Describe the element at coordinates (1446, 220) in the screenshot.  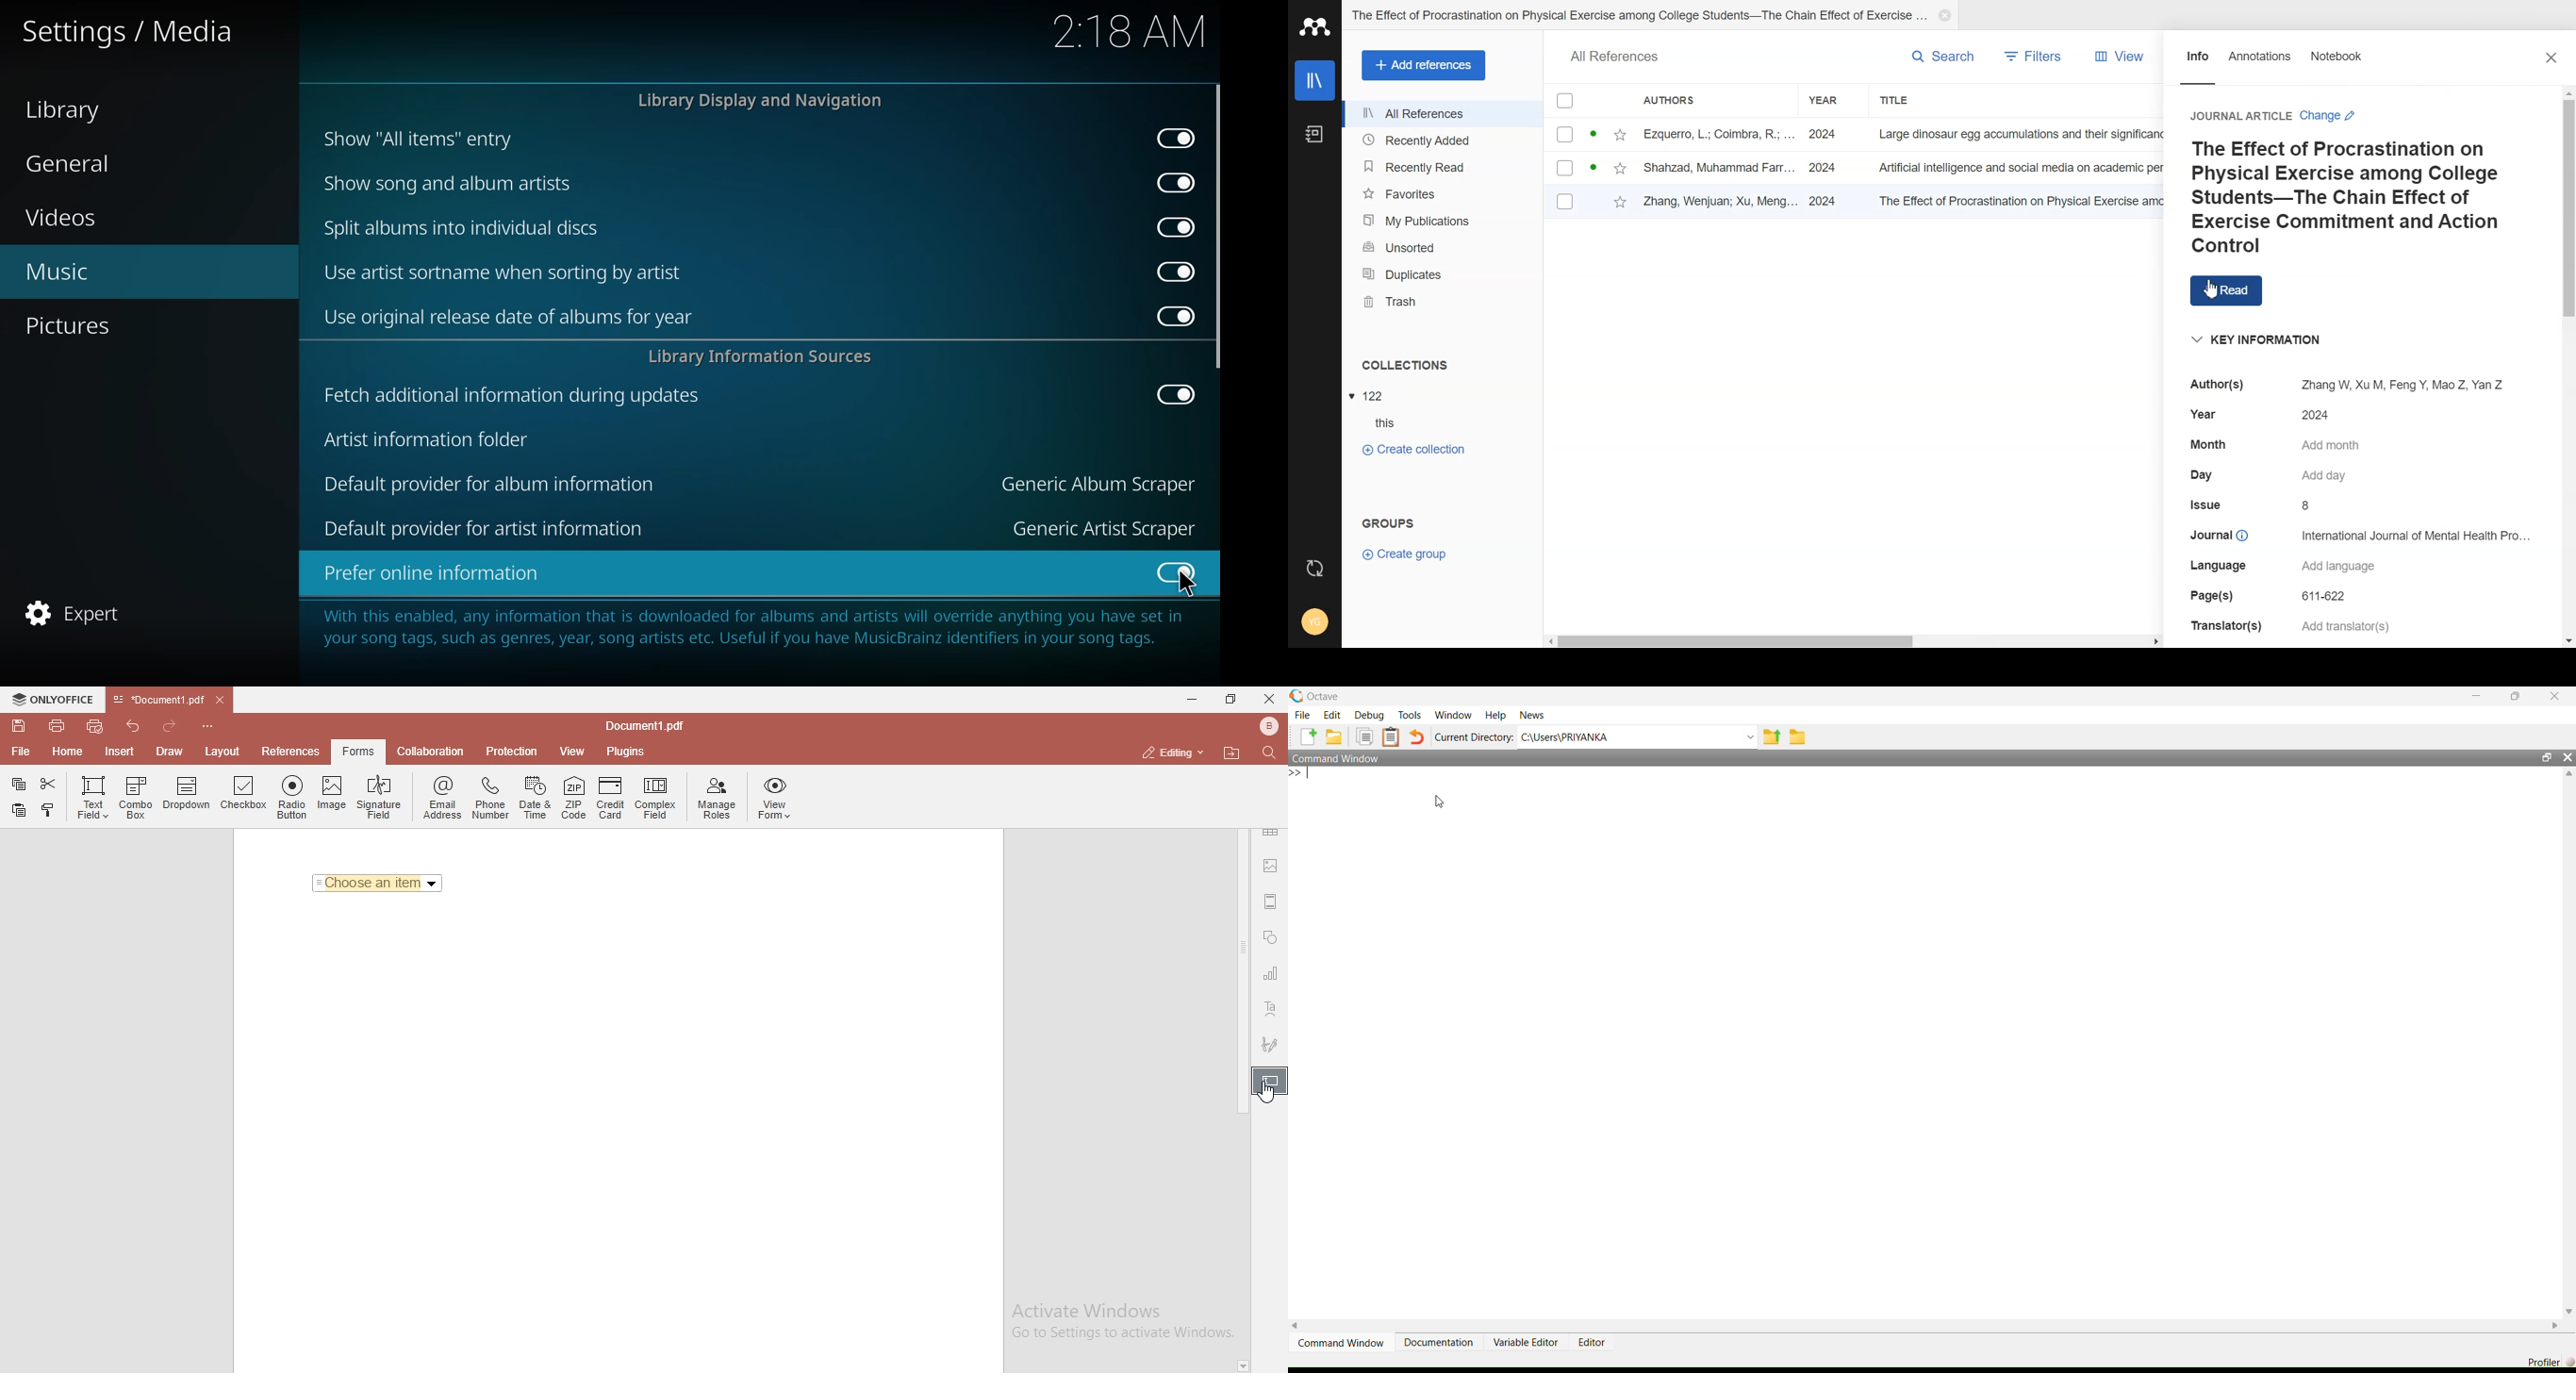
I see `My Publications` at that location.